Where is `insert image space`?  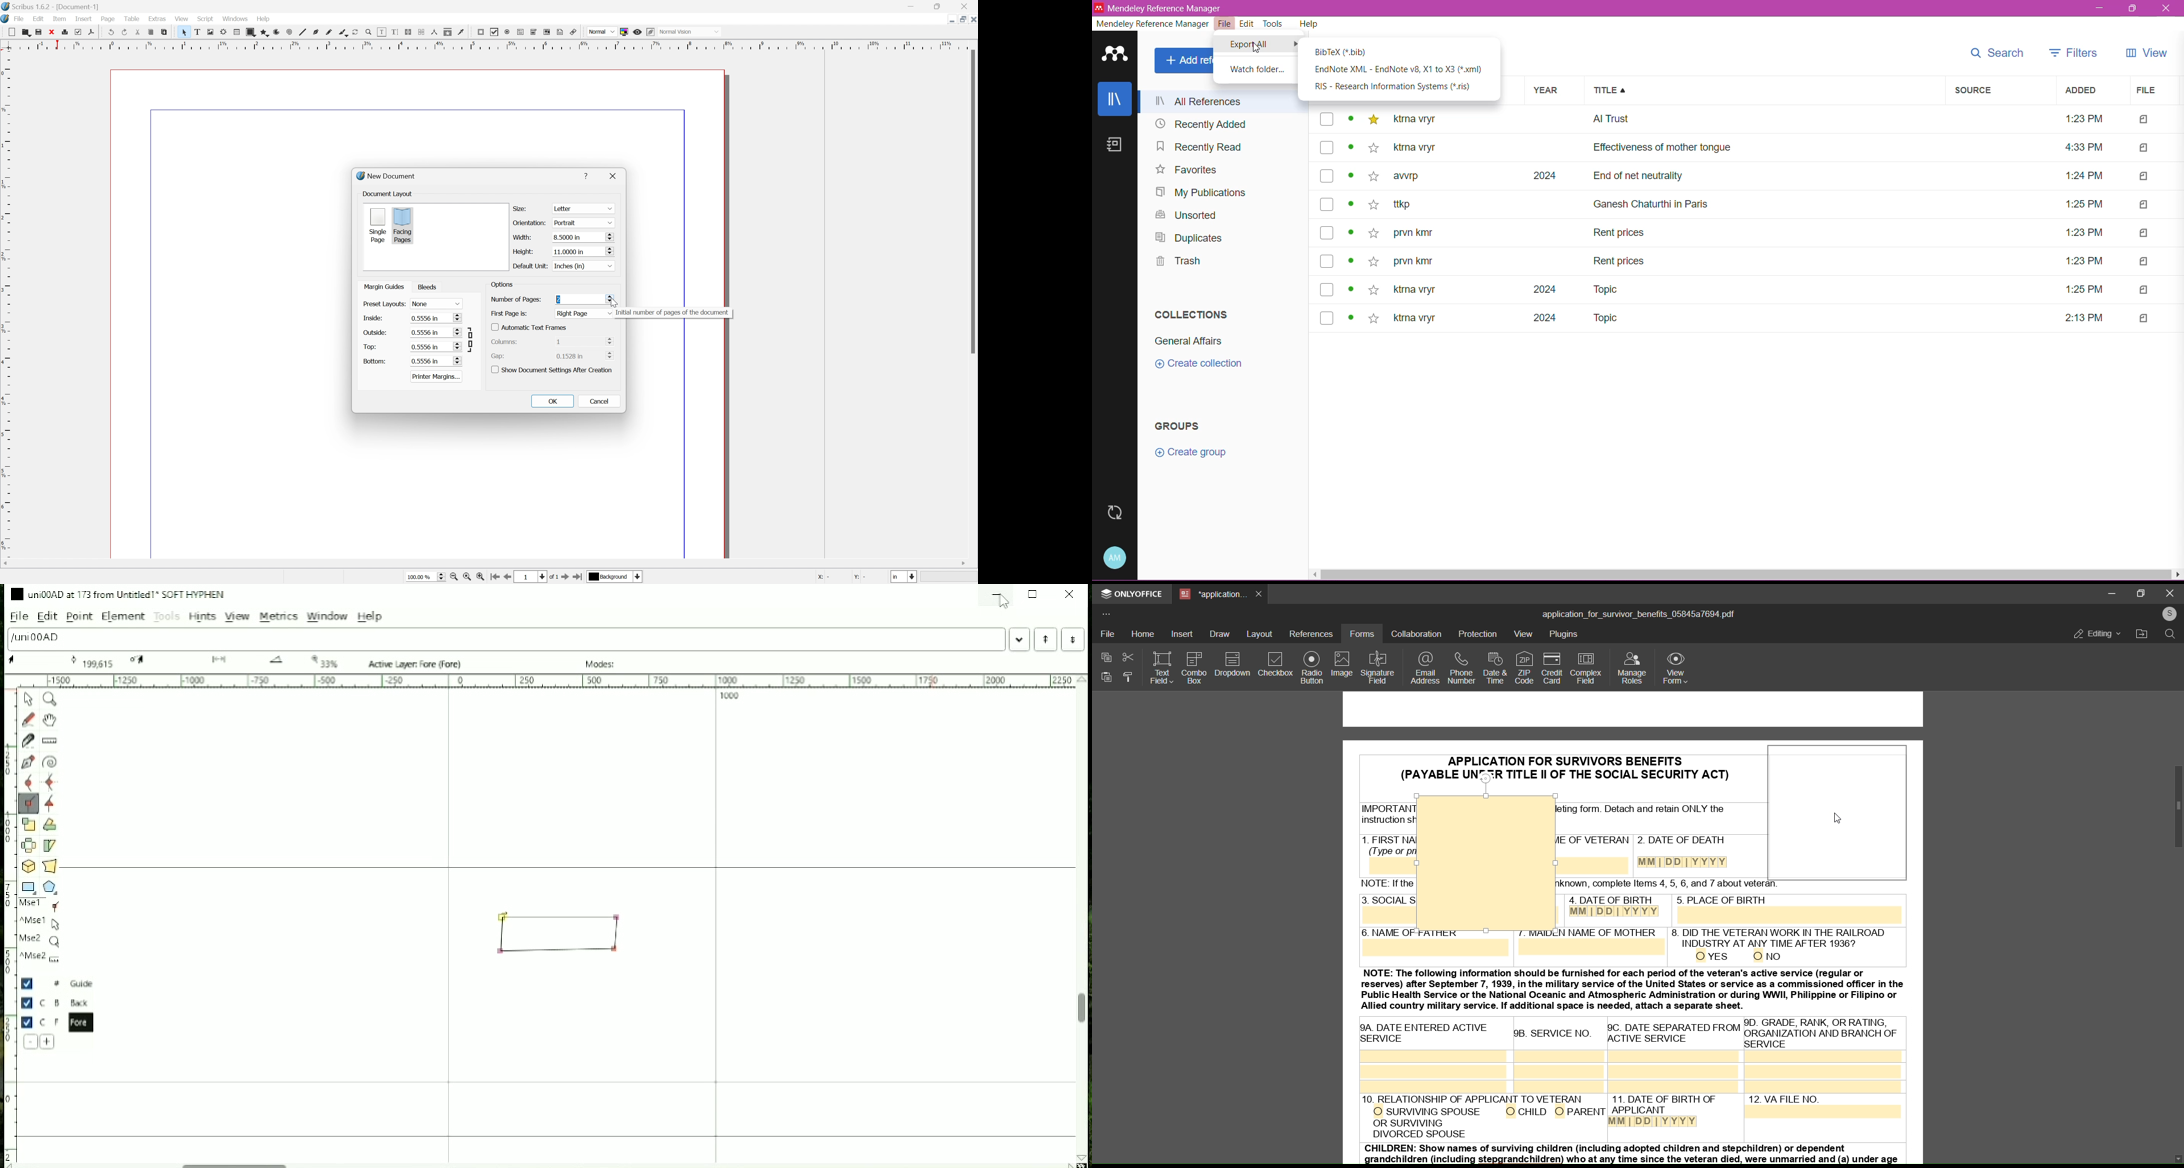
insert image space is located at coordinates (1484, 862).